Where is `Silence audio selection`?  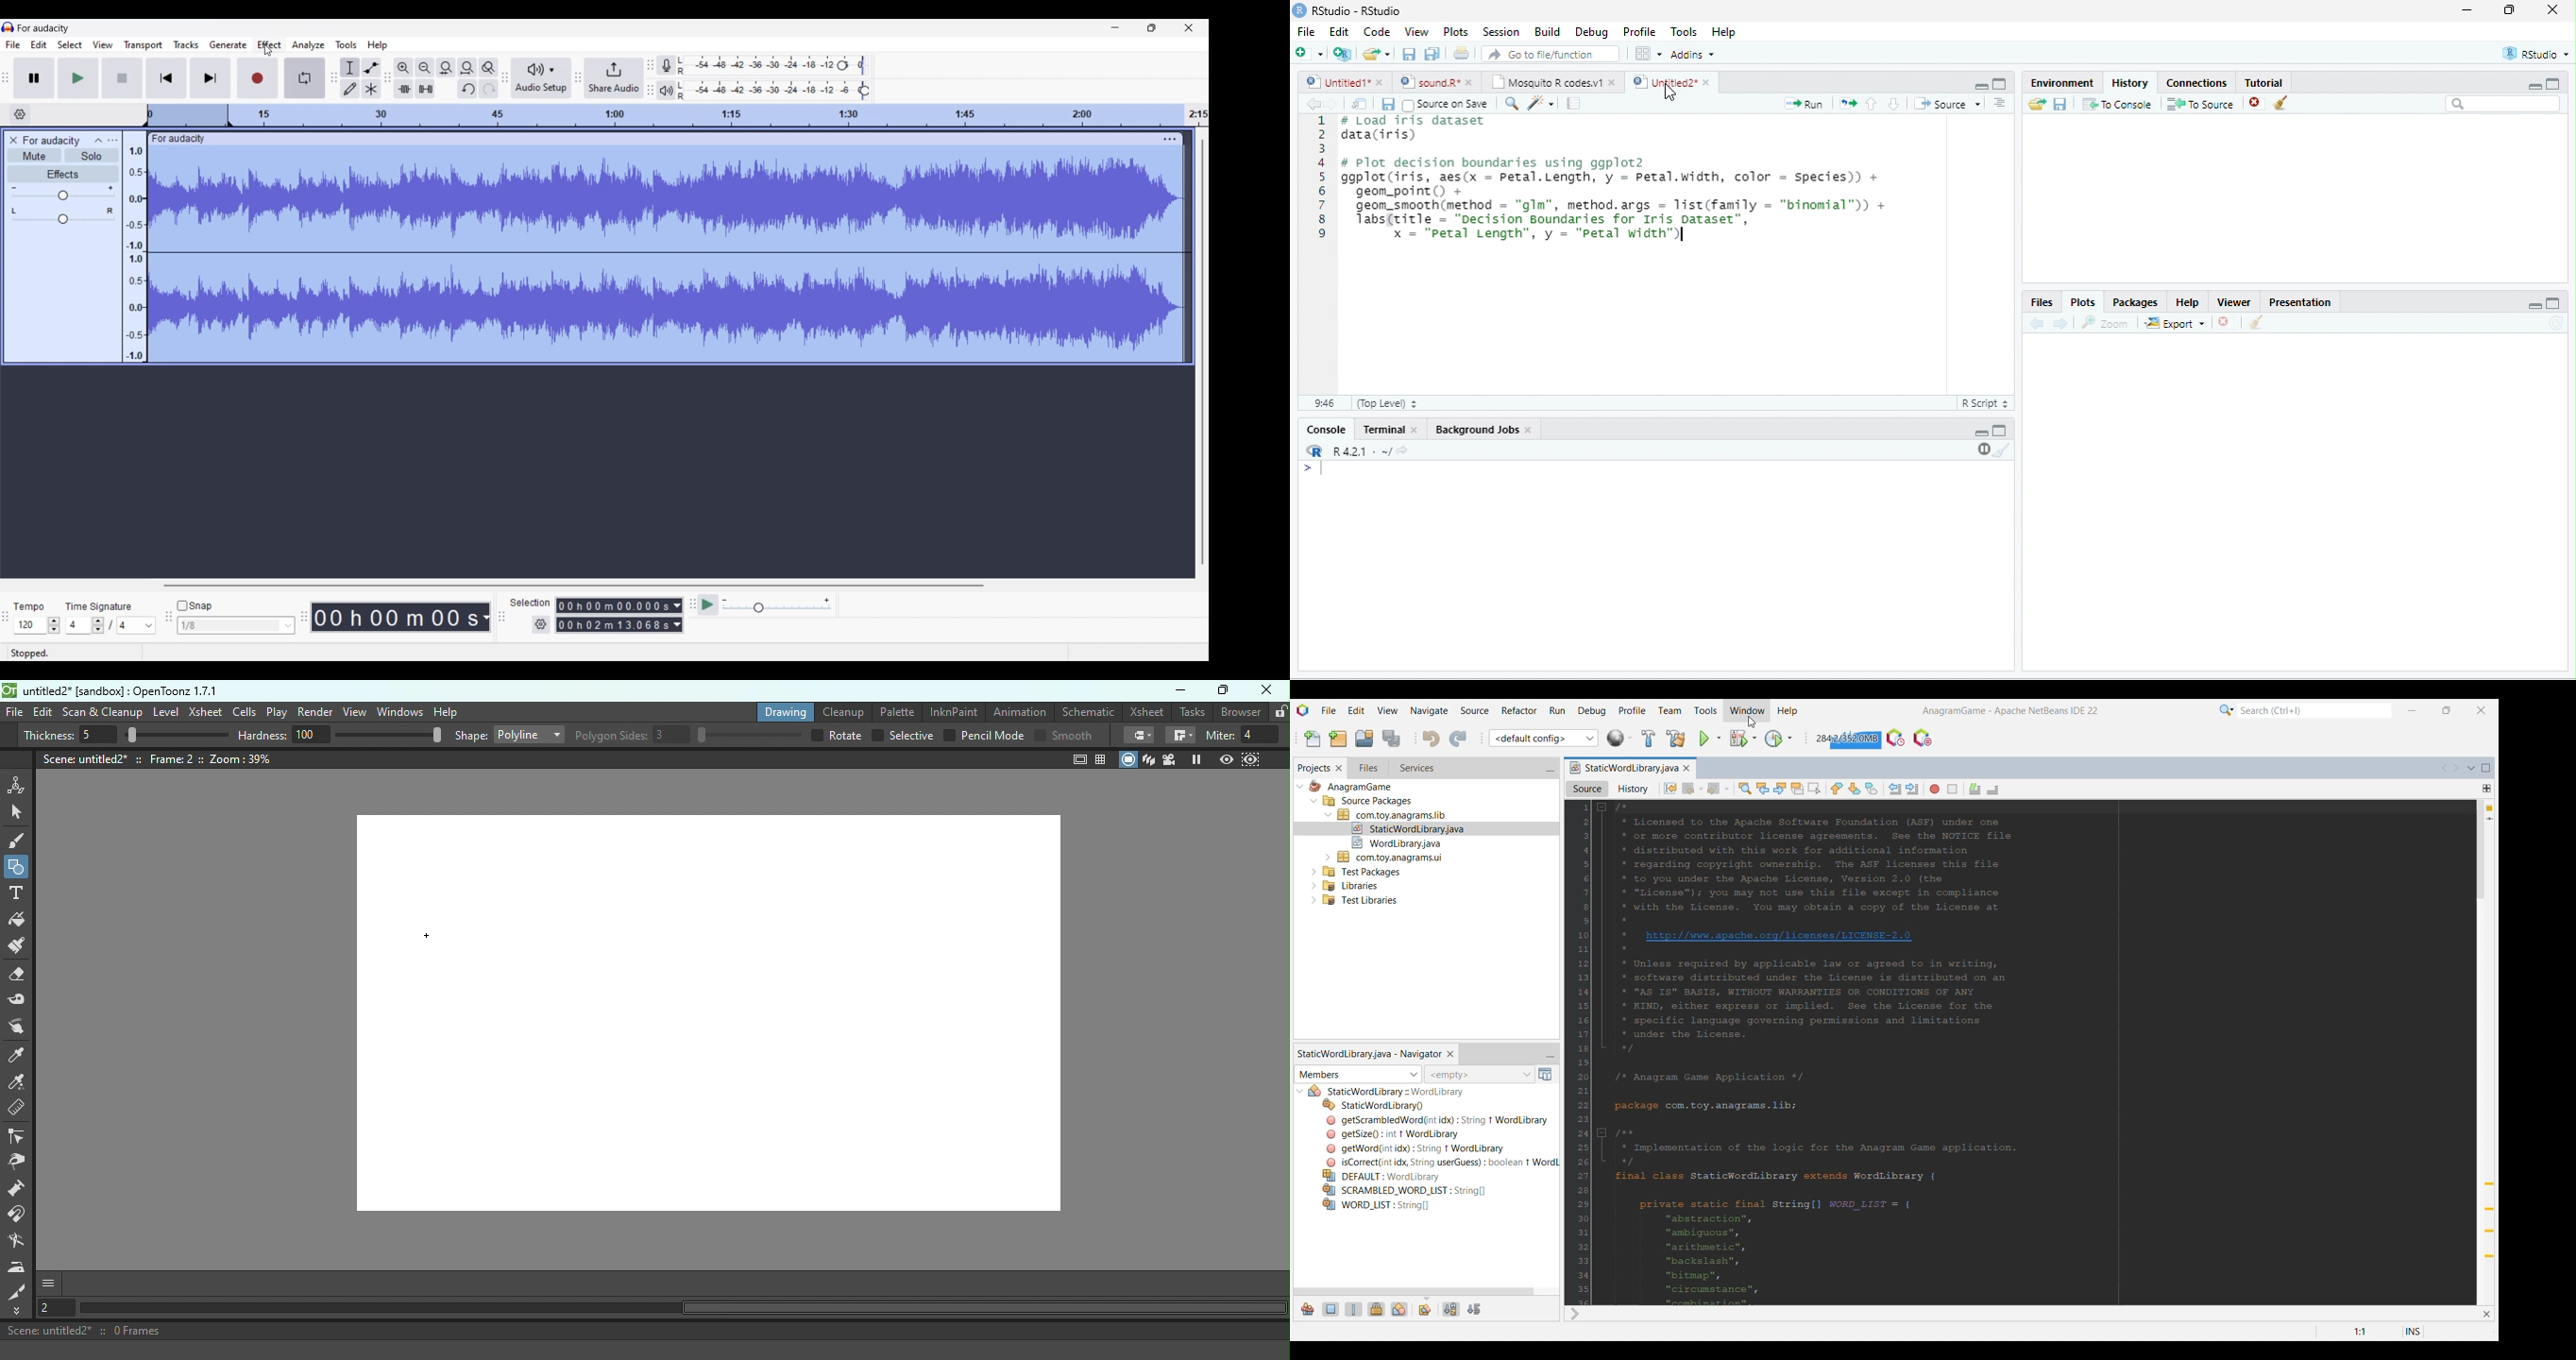
Silence audio selection is located at coordinates (425, 89).